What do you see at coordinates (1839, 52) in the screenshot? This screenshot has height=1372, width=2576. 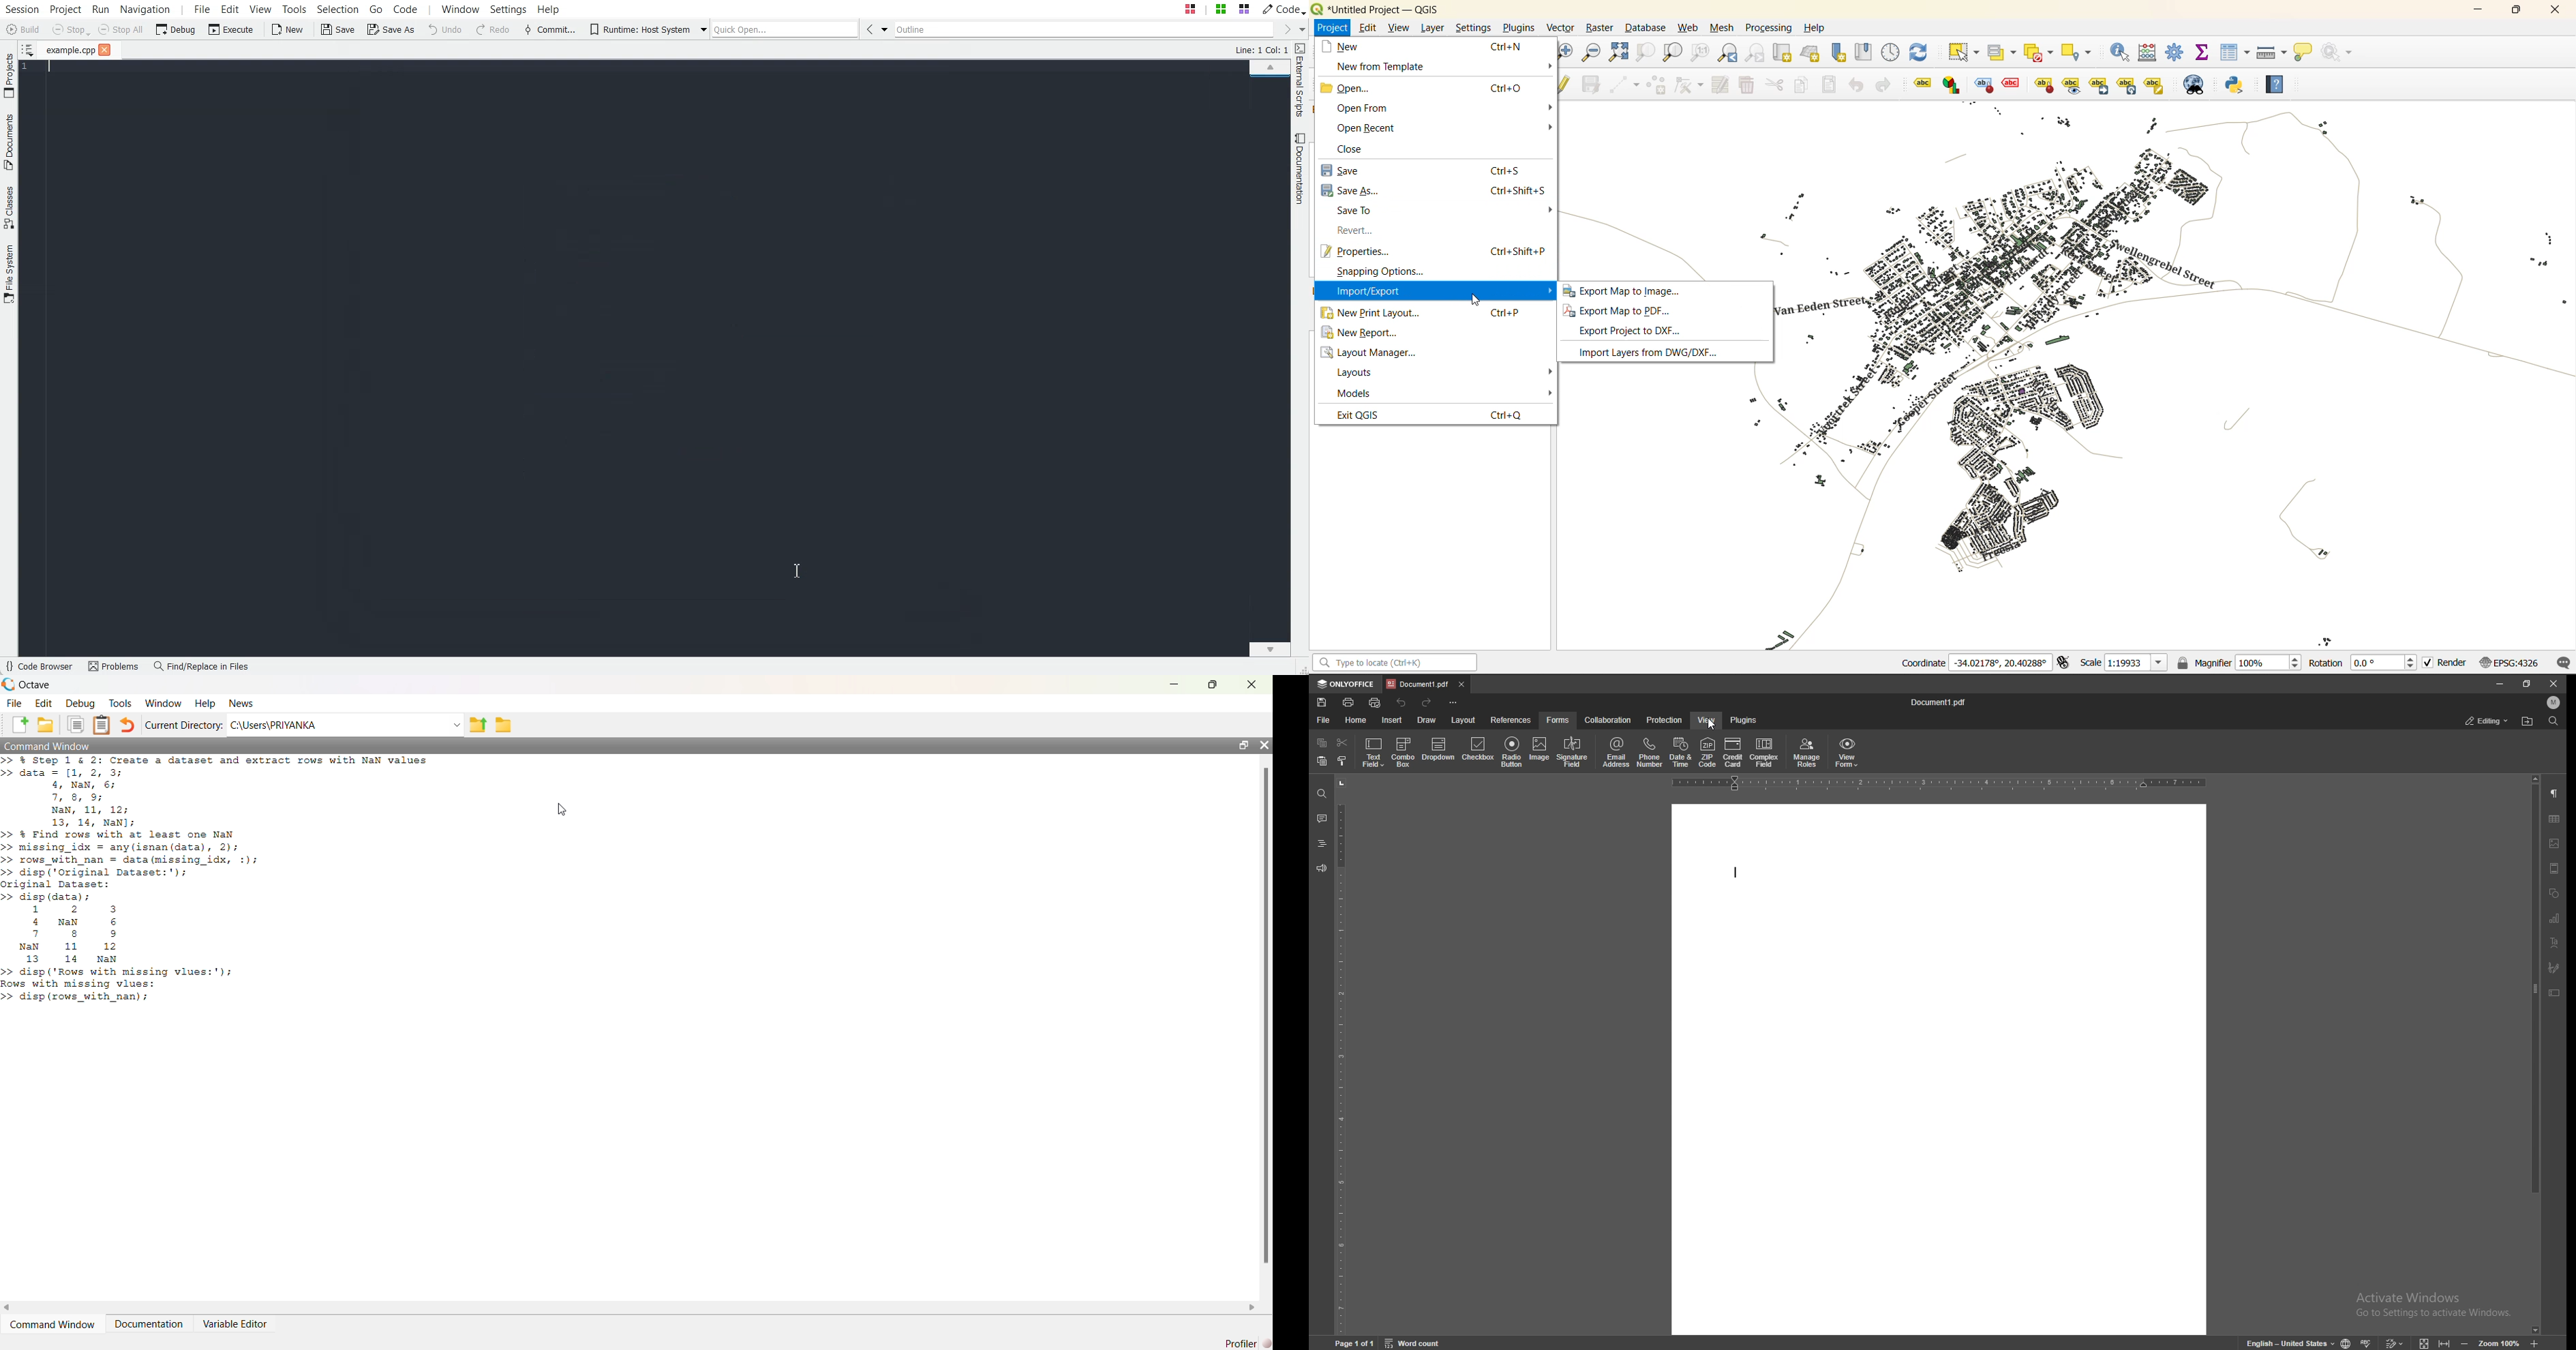 I see `new spatial bookmark` at bounding box center [1839, 52].